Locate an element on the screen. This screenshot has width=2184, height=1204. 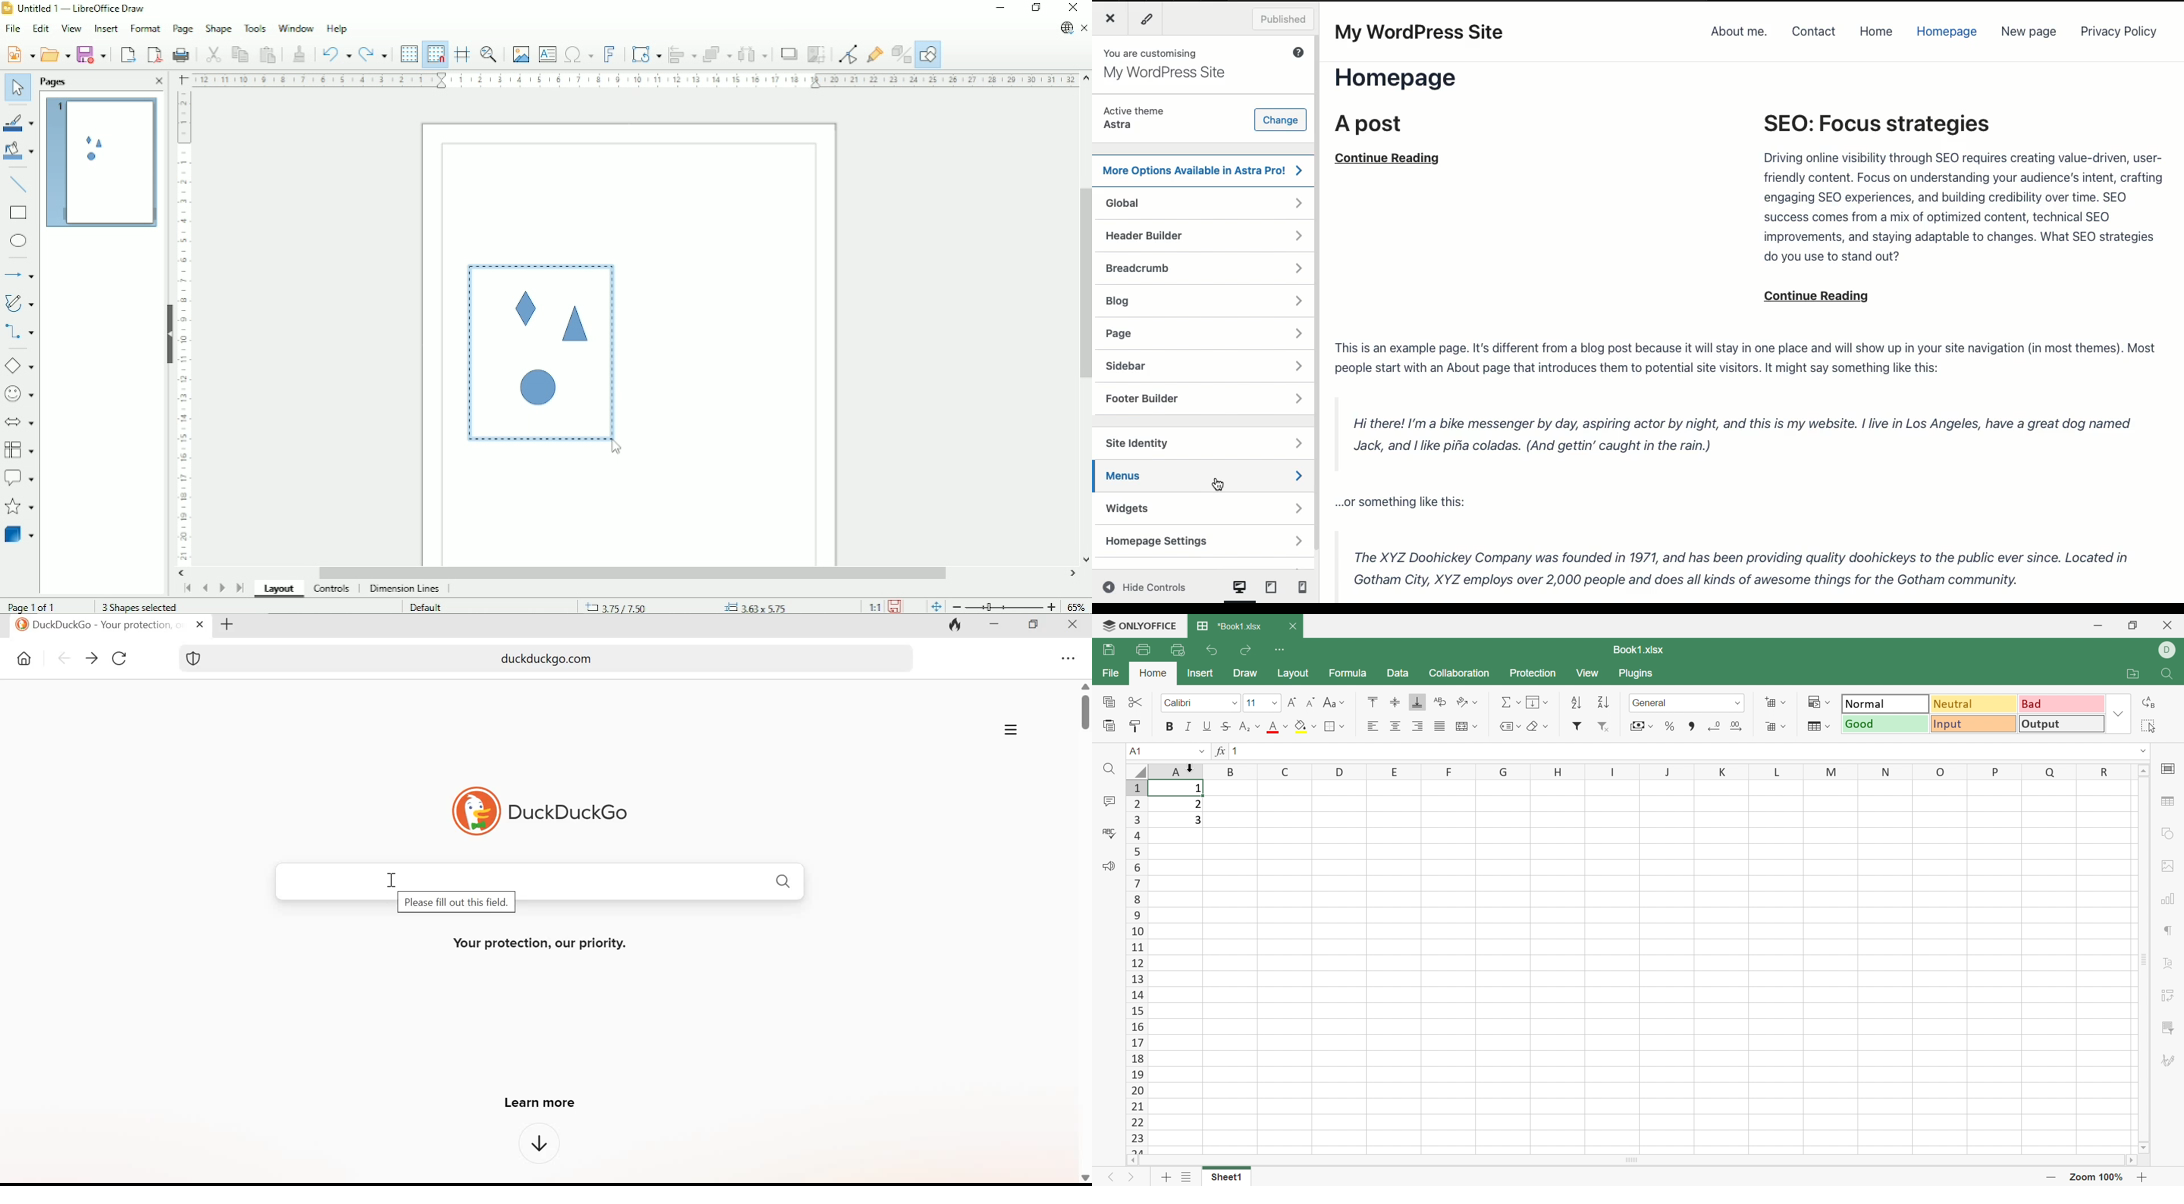
Copy is located at coordinates (1109, 702).